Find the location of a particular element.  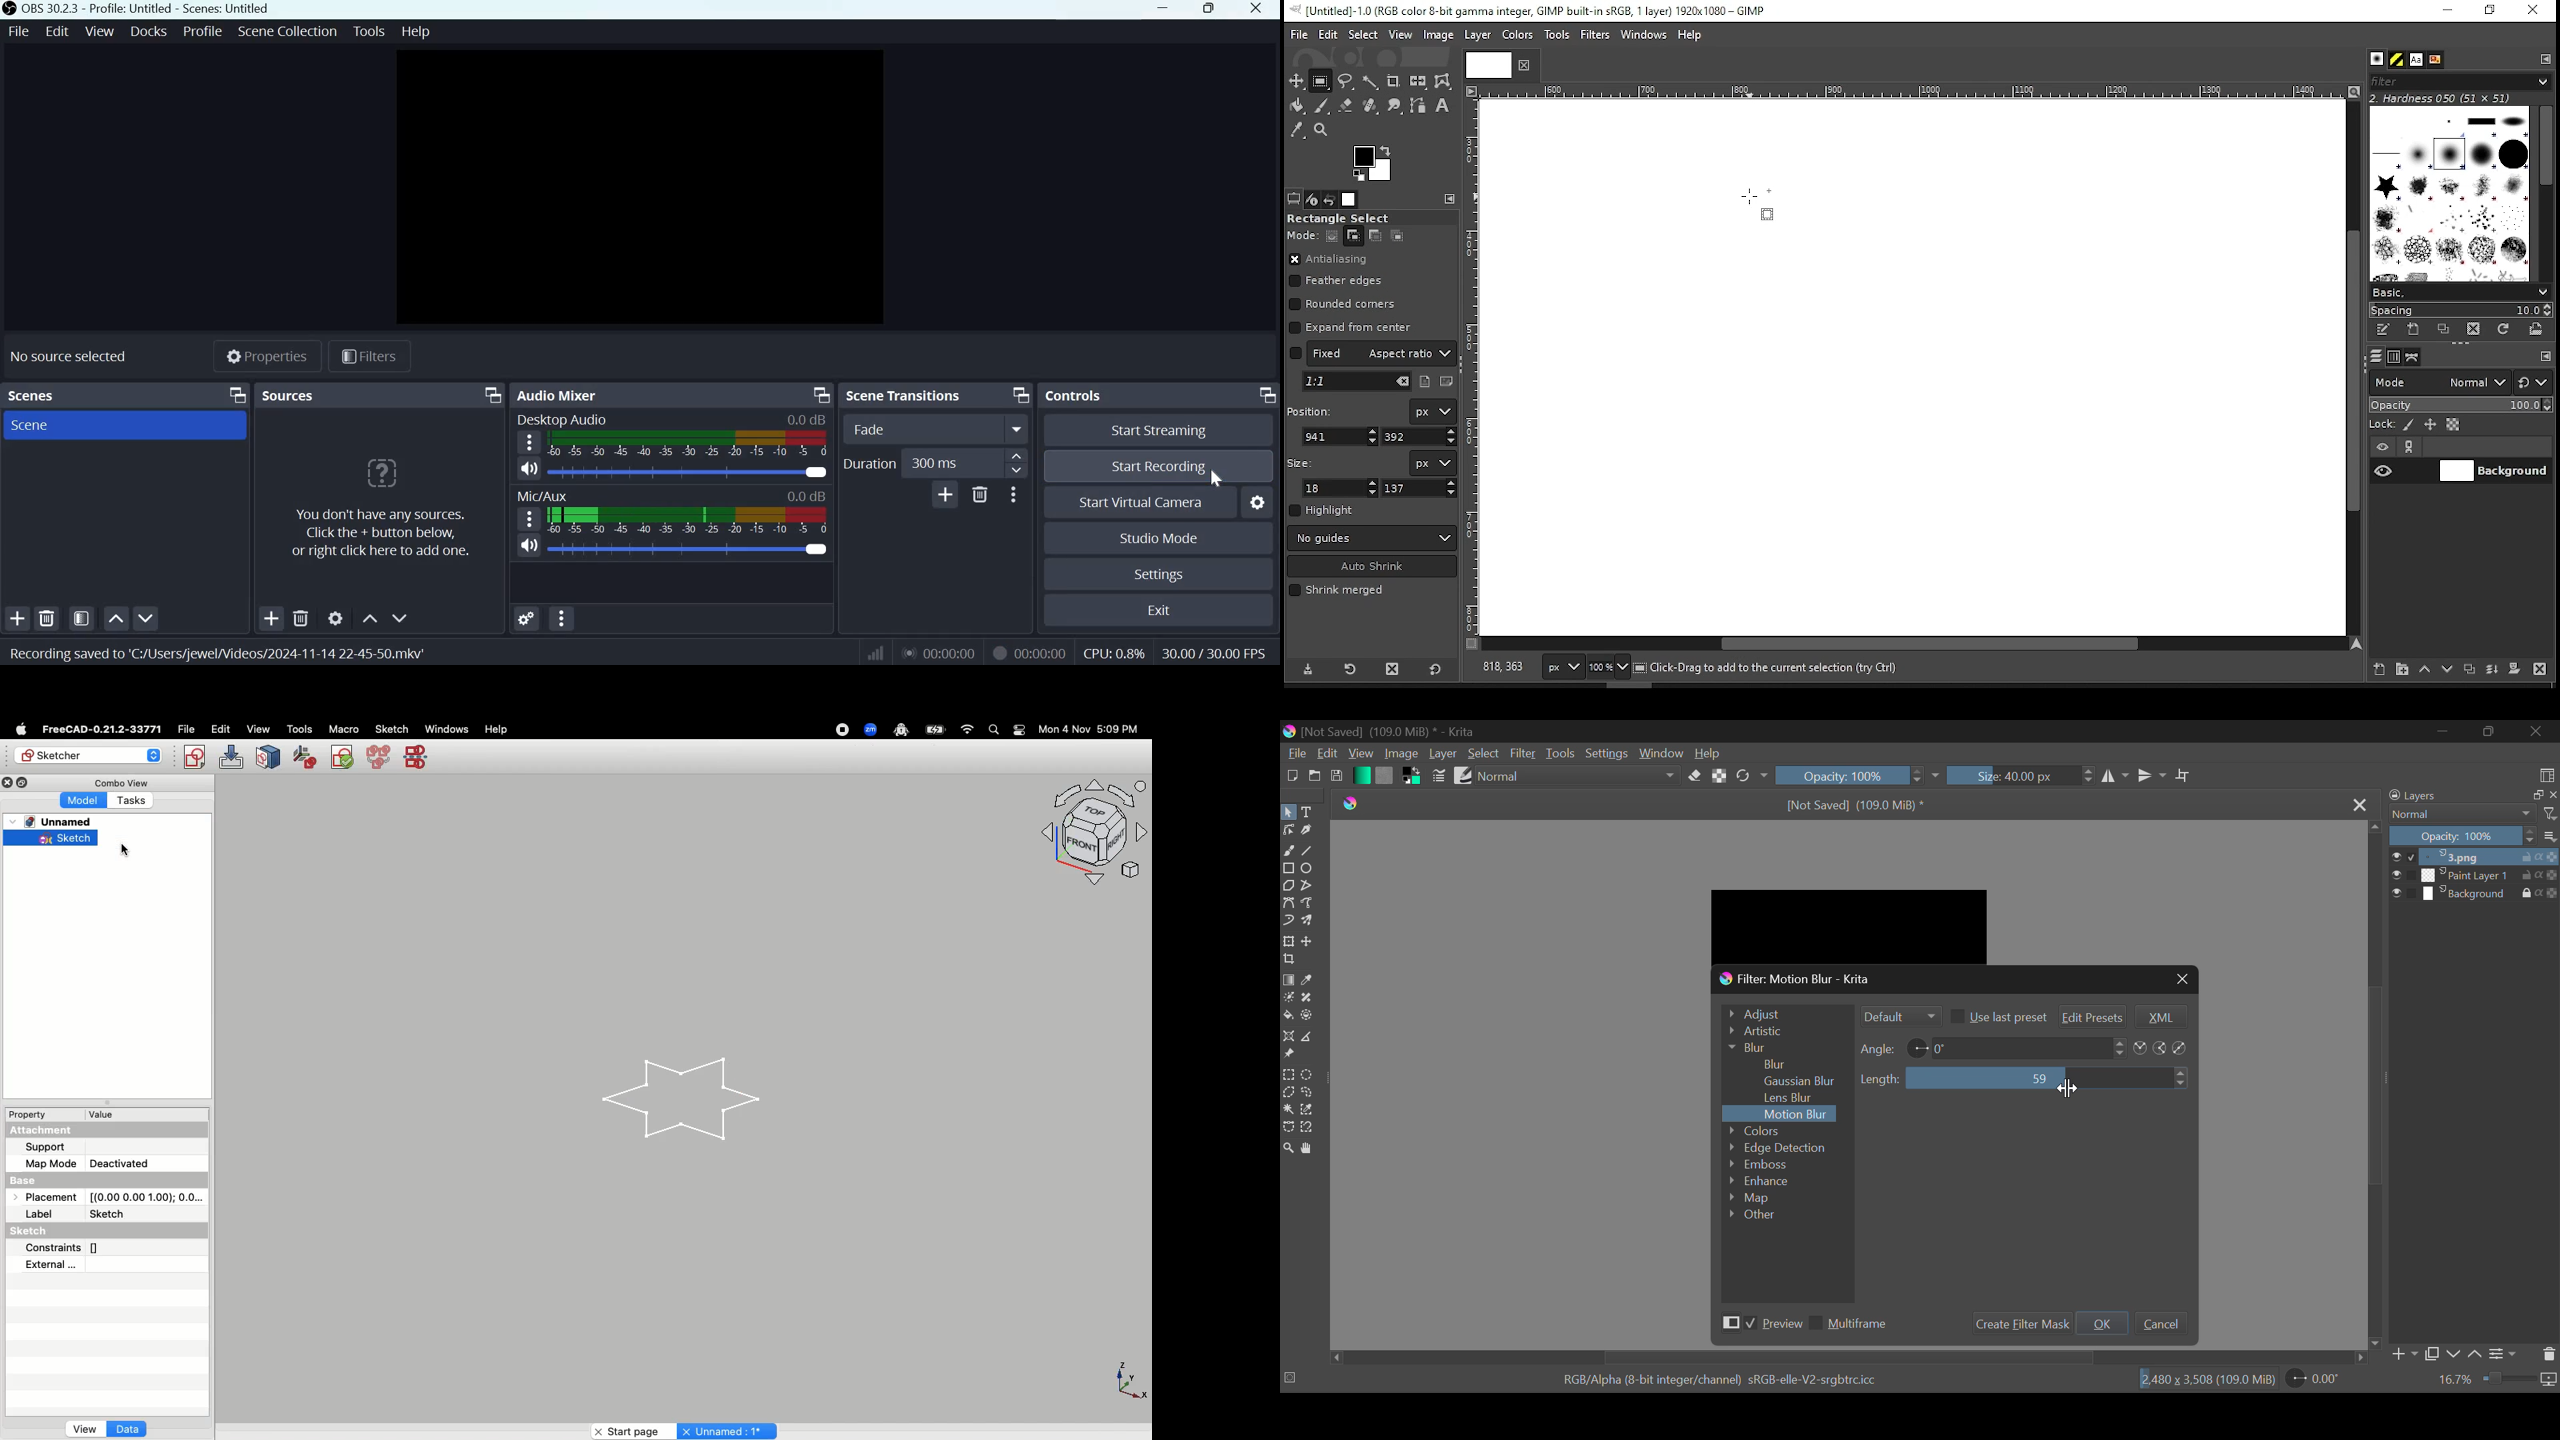

Freehand Path Tool is located at coordinates (1308, 902).